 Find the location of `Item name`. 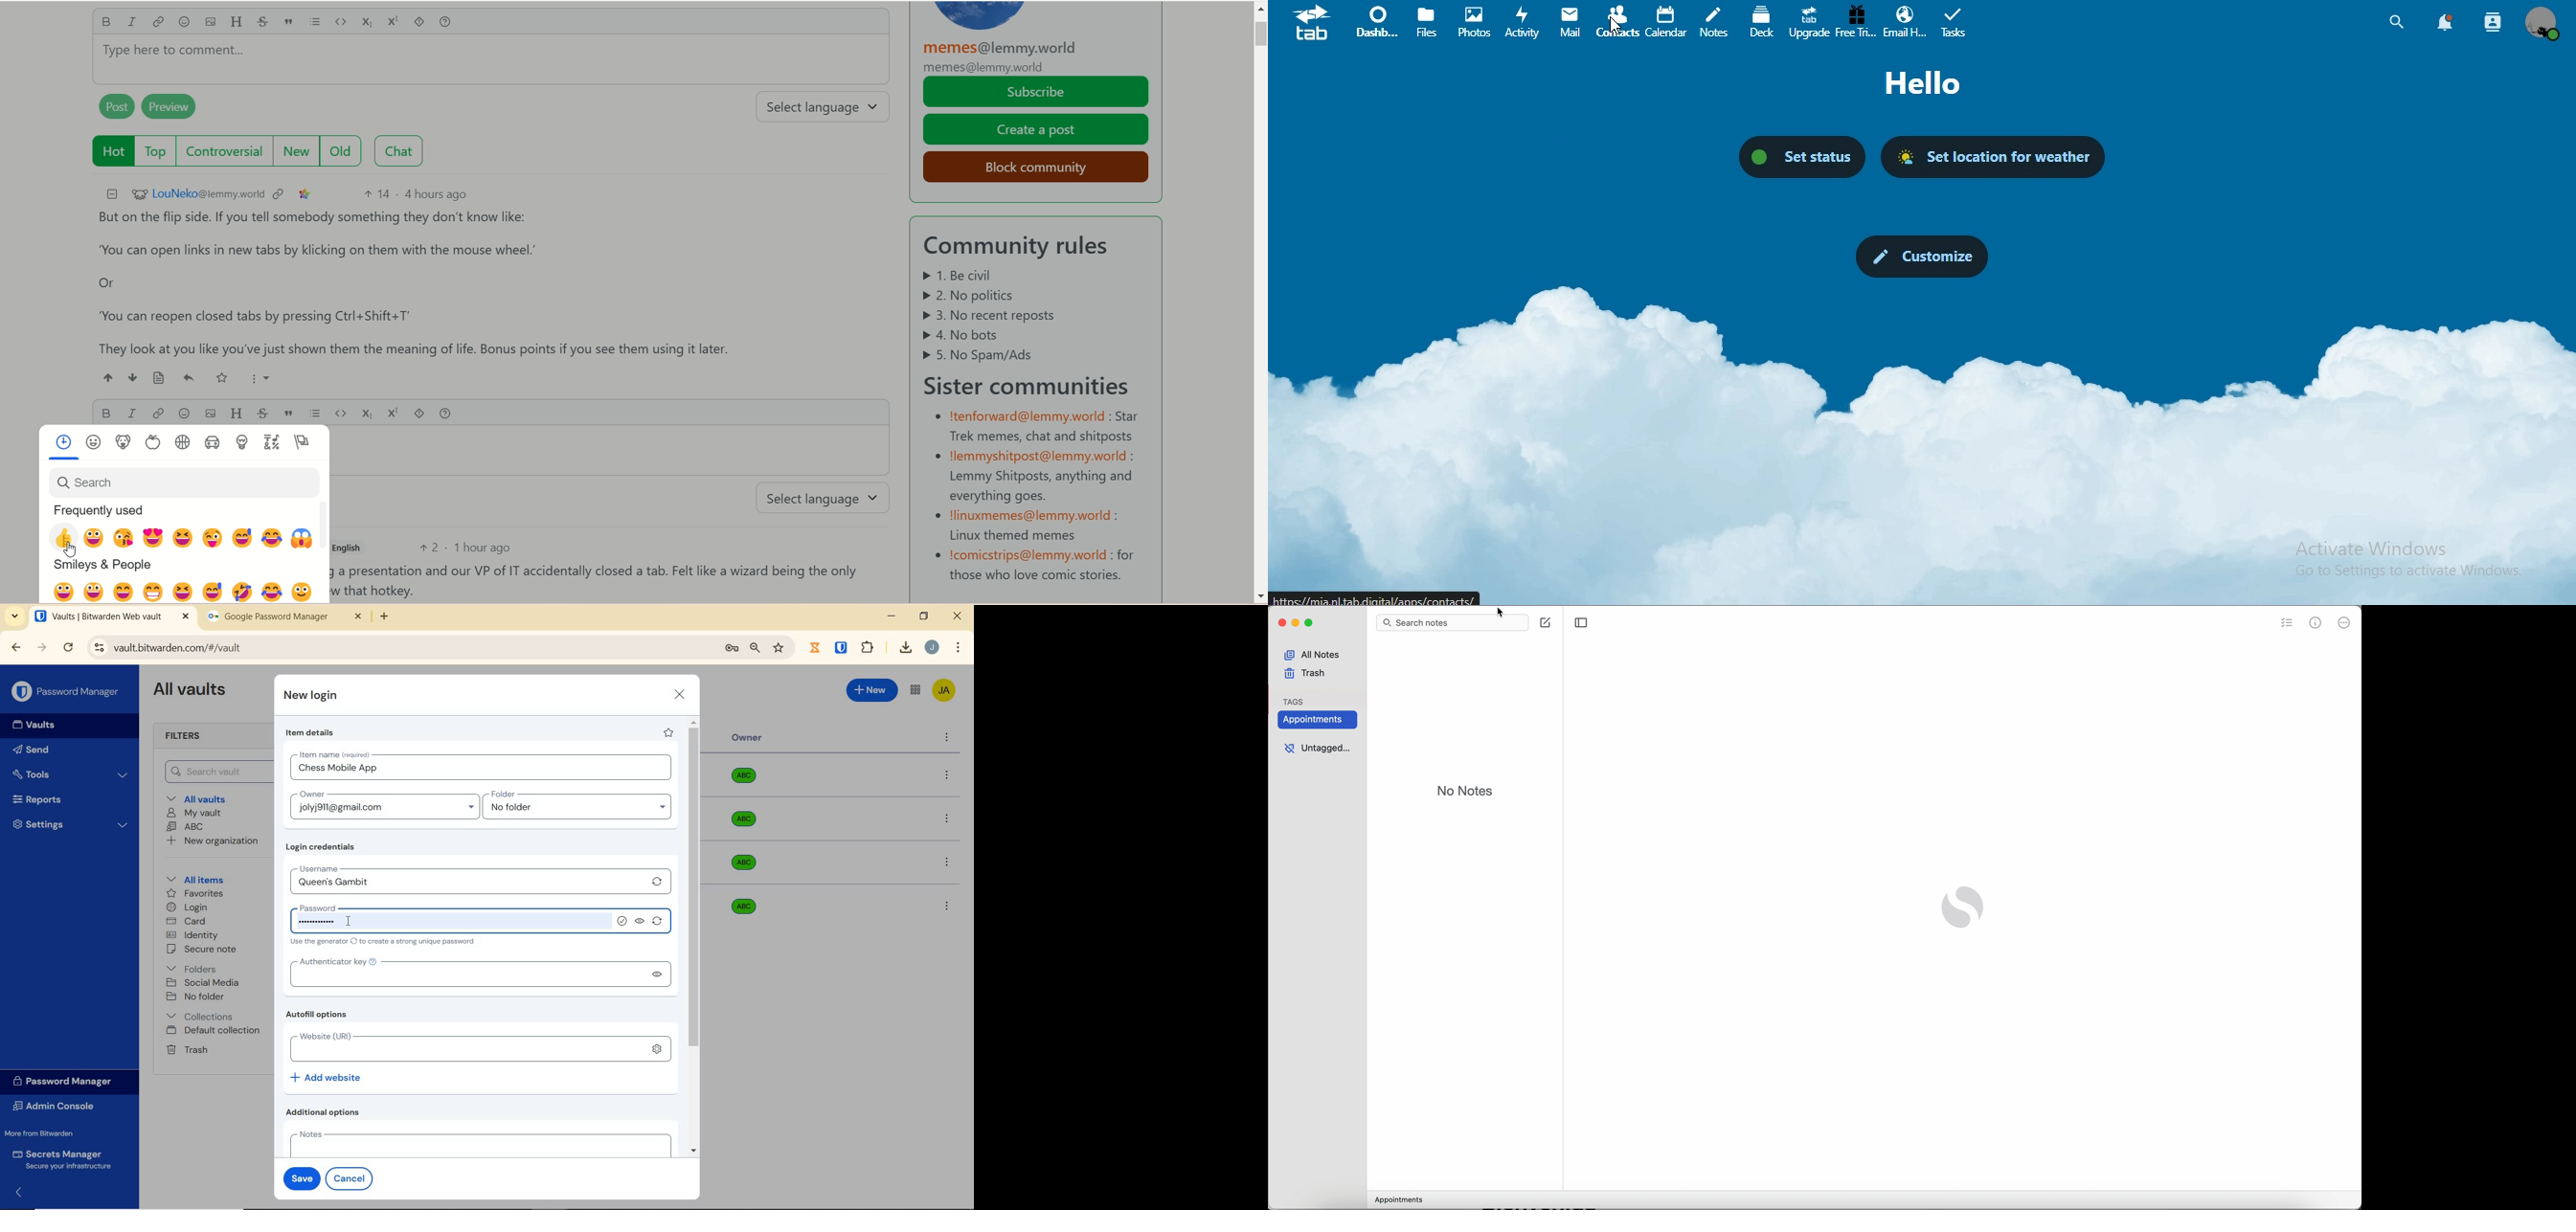

Item name is located at coordinates (336, 755).